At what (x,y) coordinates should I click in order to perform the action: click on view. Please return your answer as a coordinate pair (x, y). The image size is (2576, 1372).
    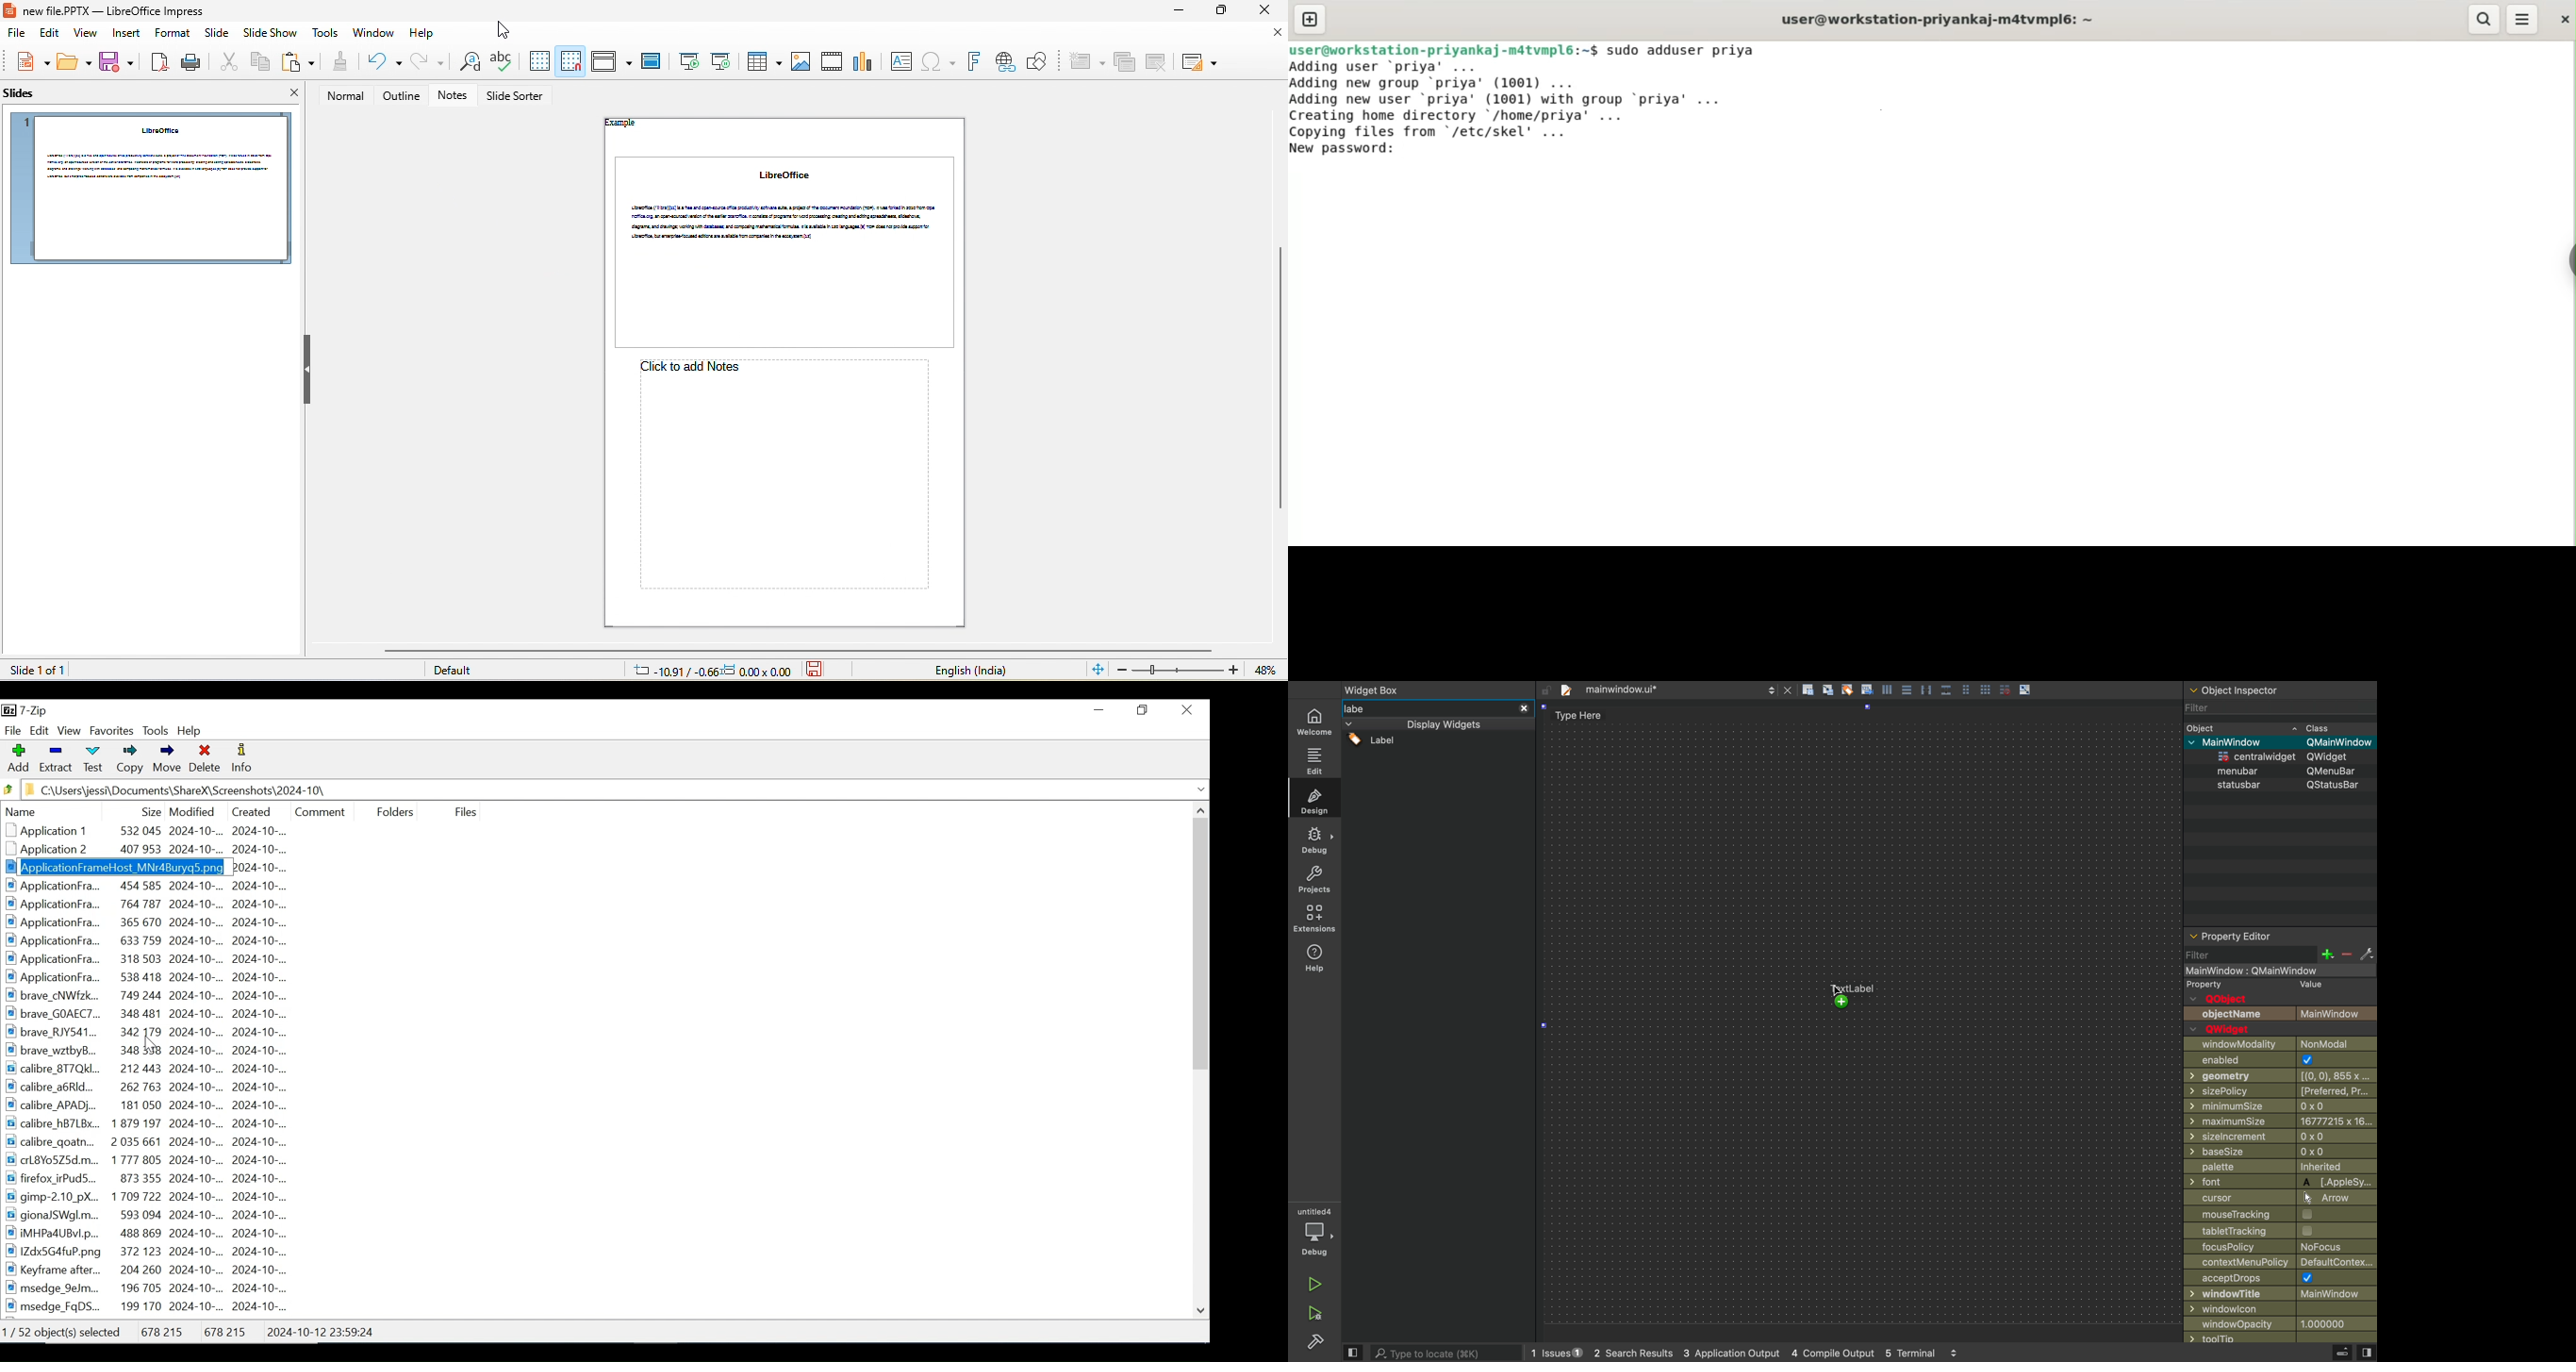
    Looking at the image, I should click on (87, 35).